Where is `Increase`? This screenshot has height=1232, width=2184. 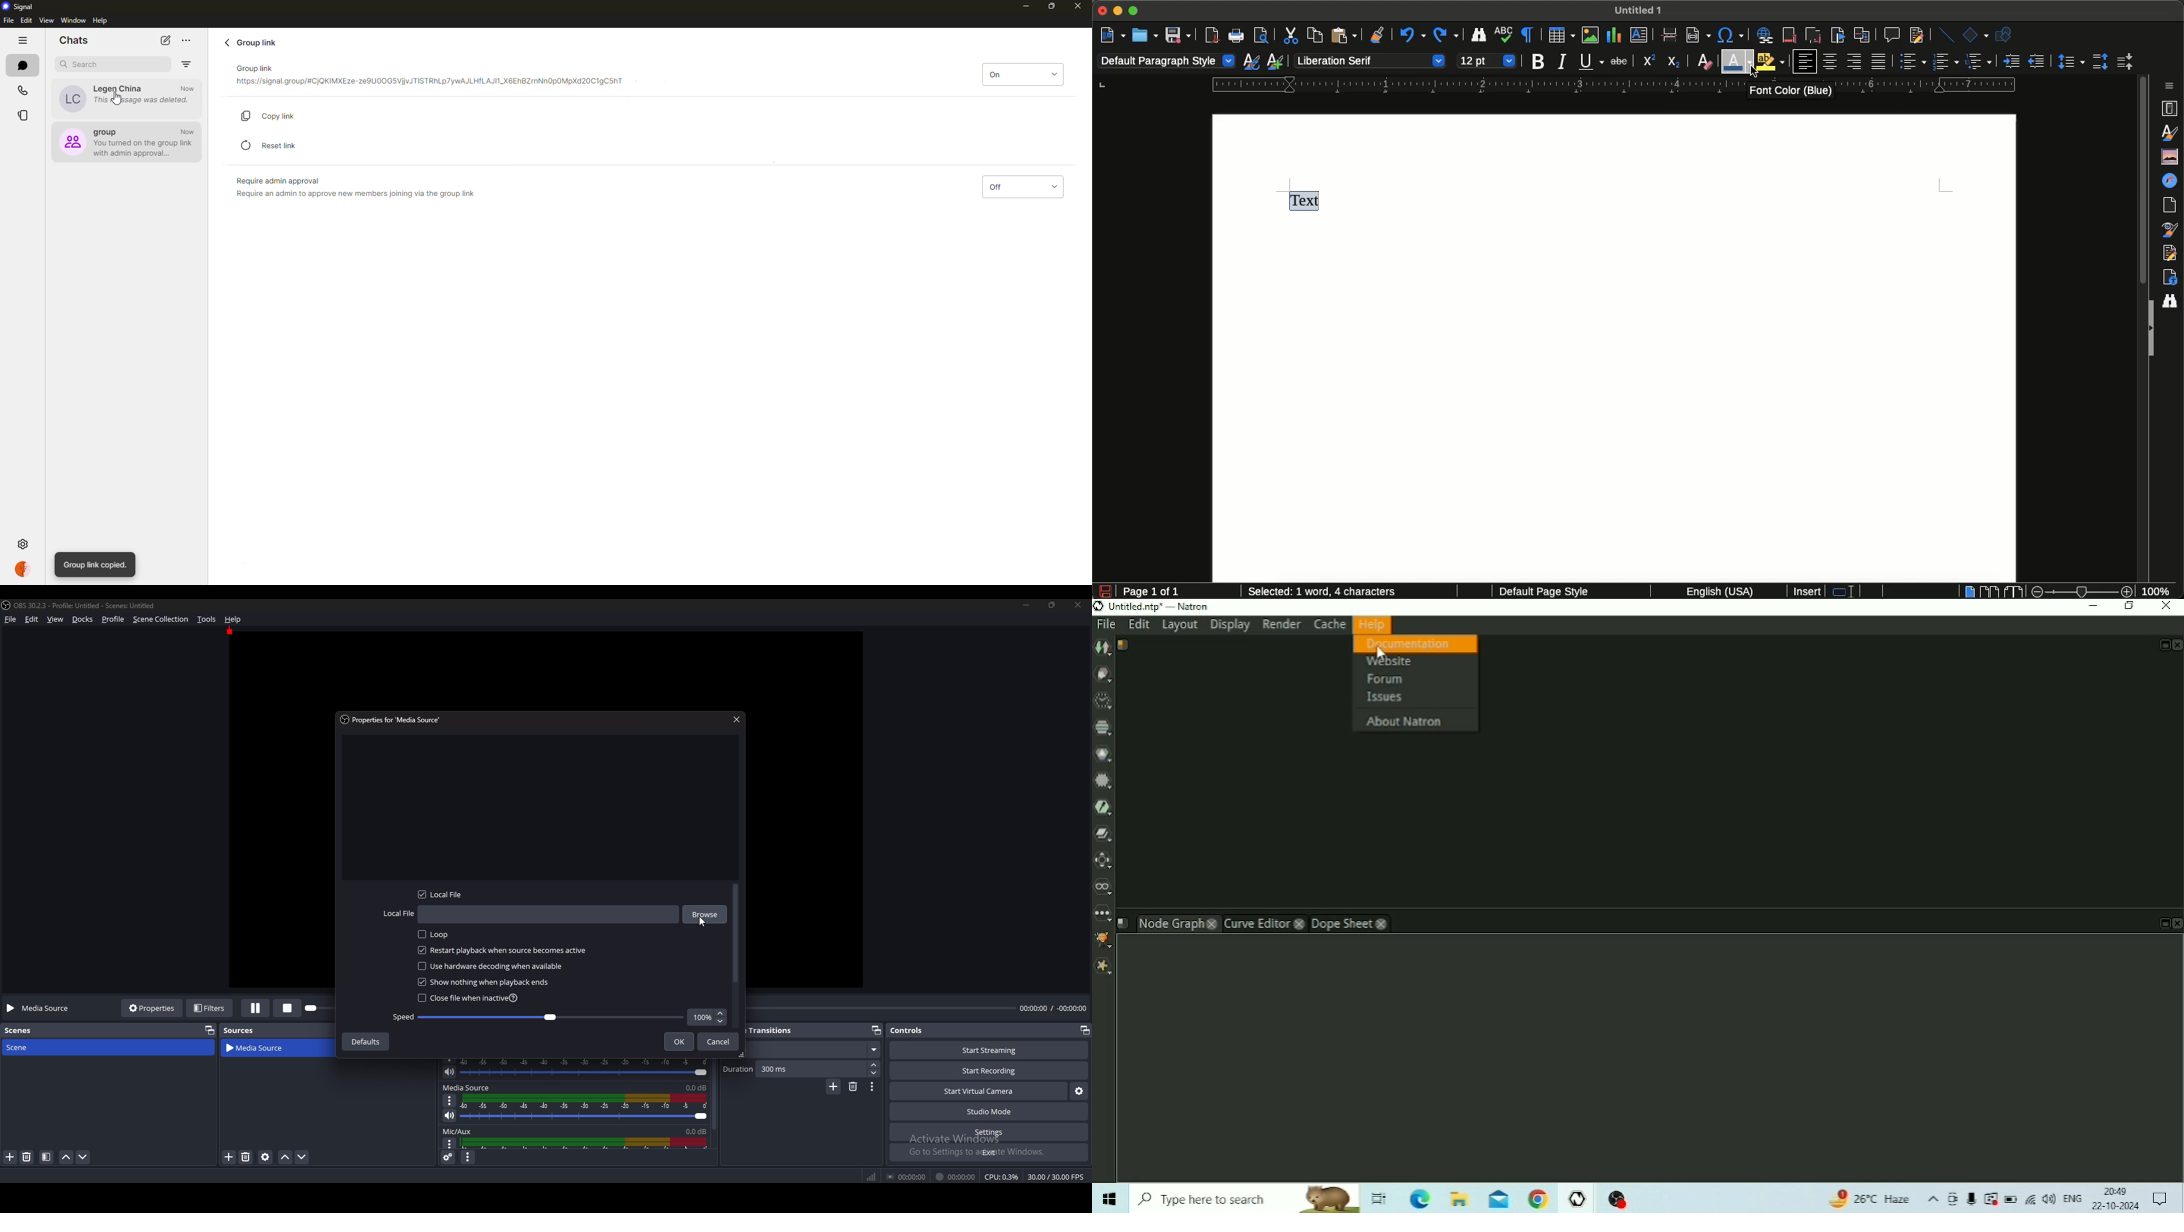 Increase is located at coordinates (2011, 61).